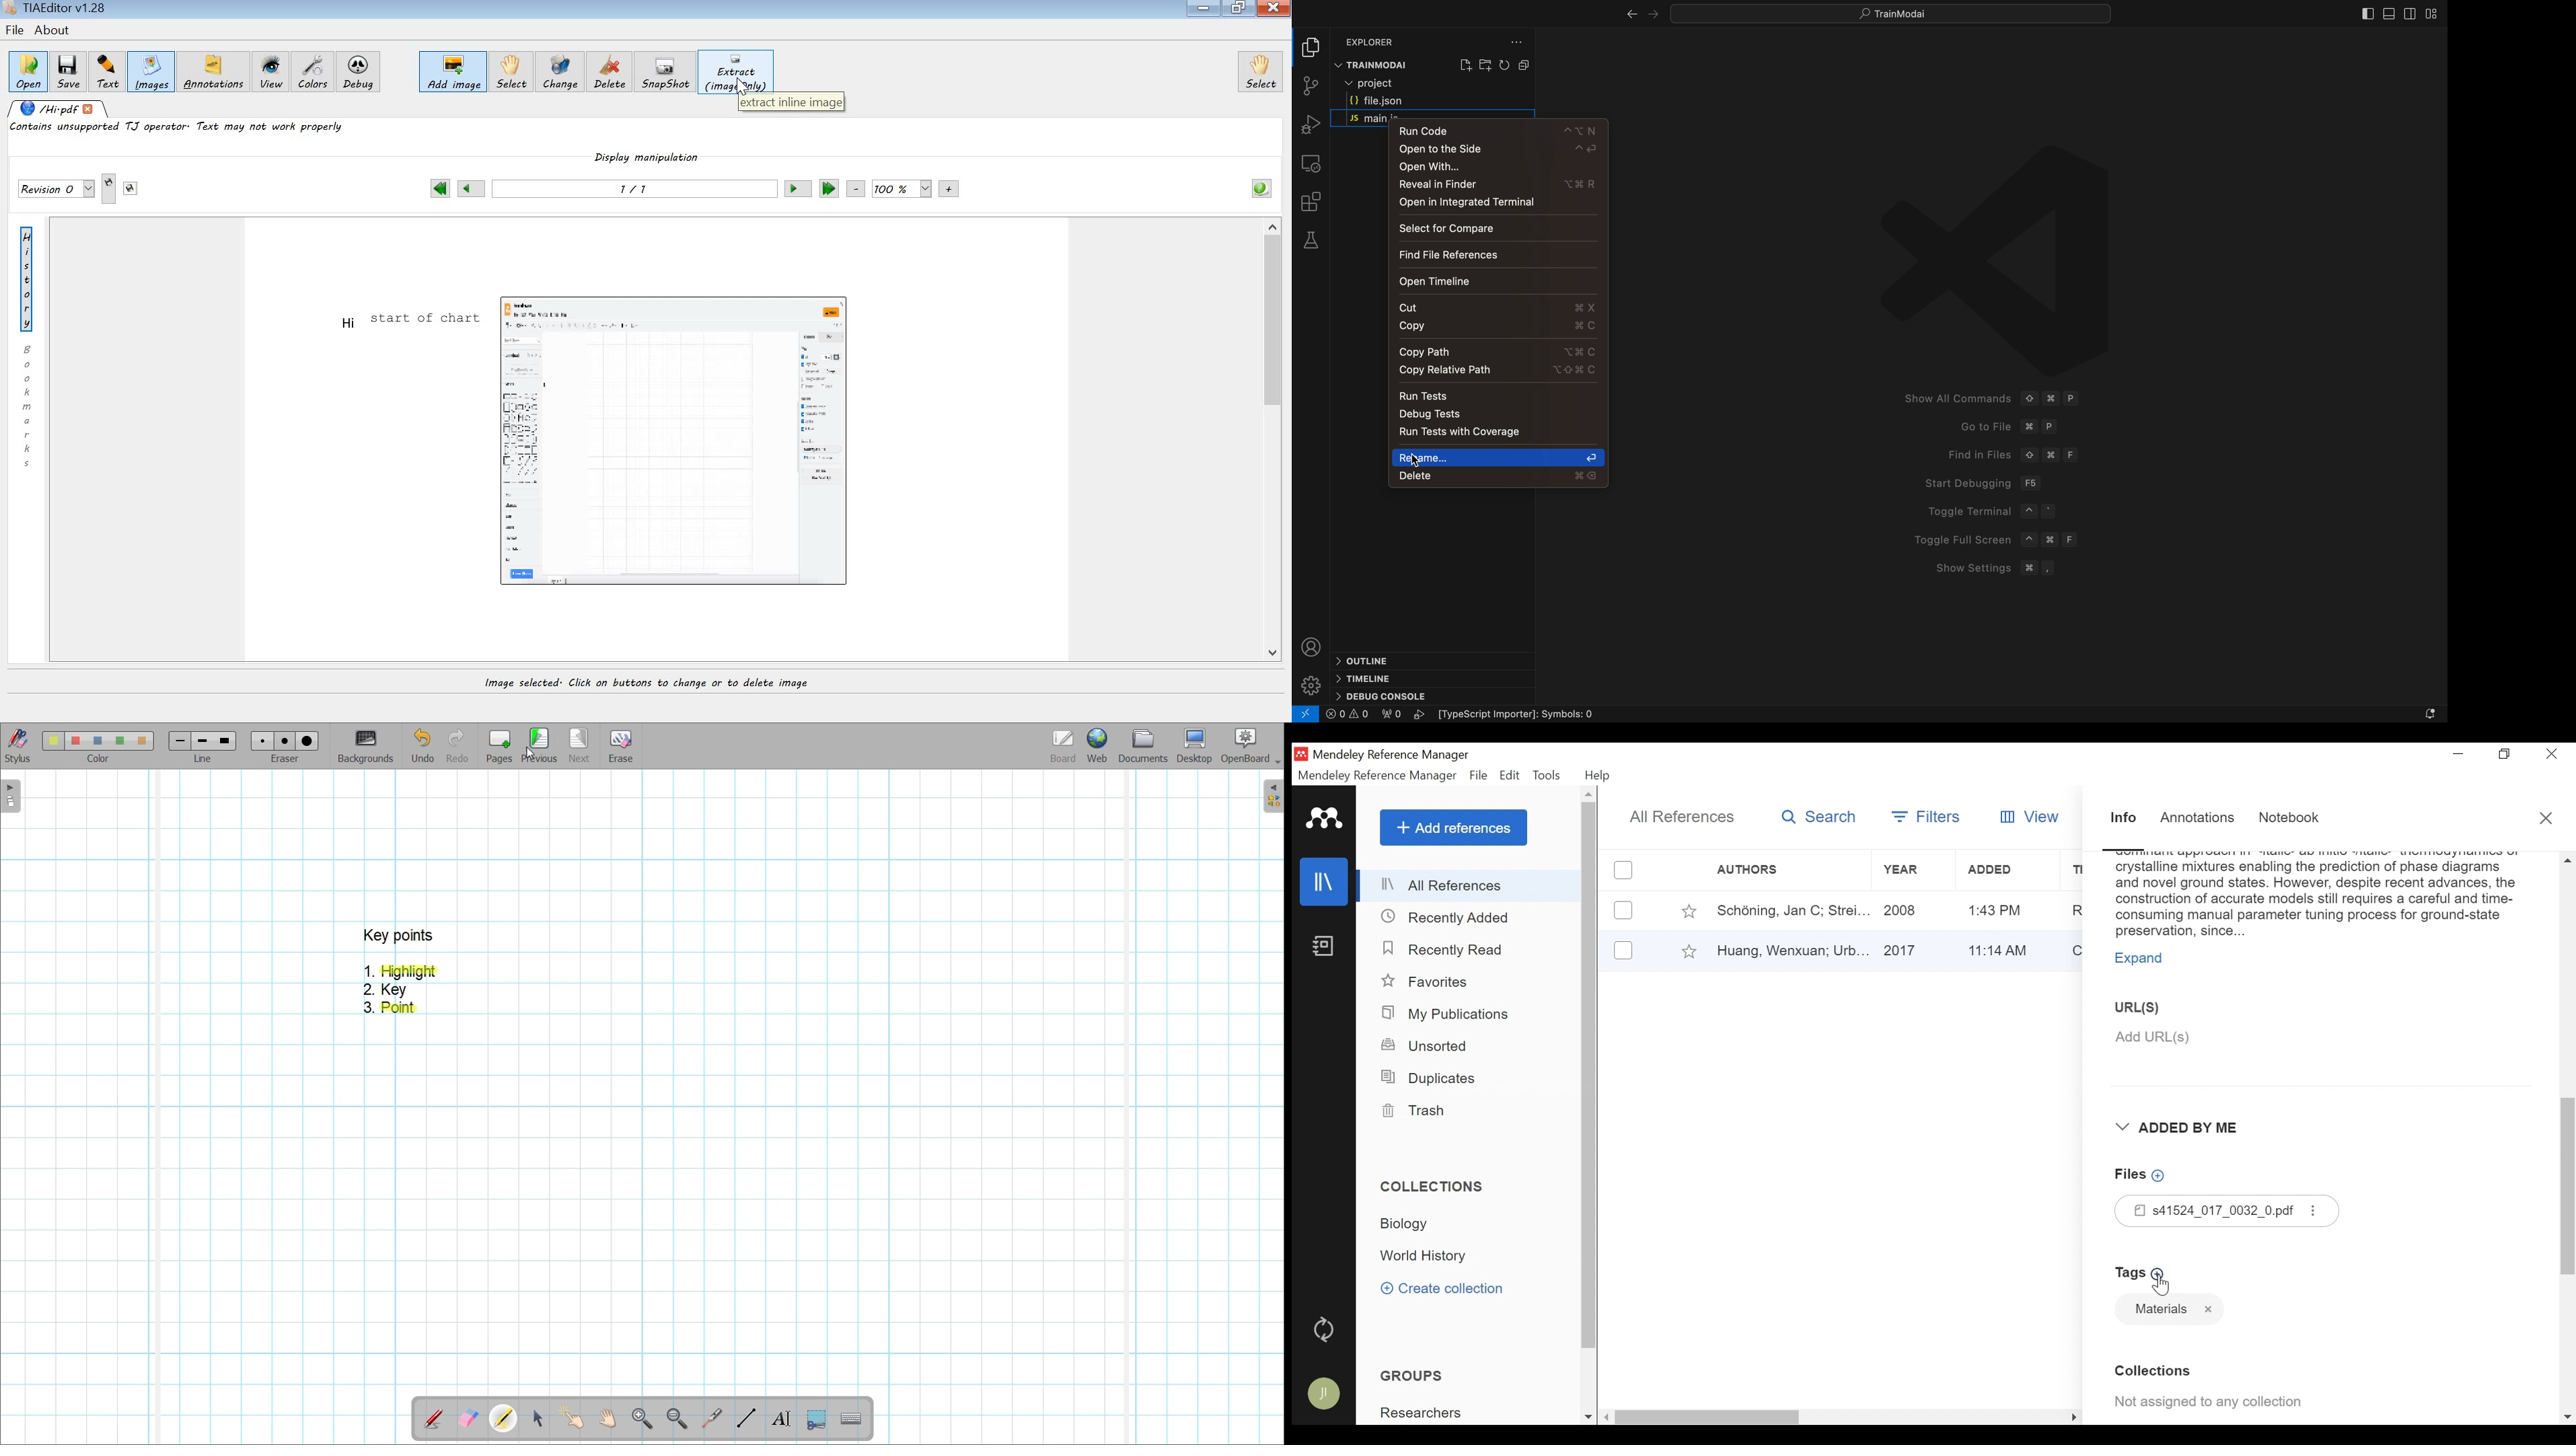 This screenshot has width=2576, height=1456. I want to click on Year, so click(1911, 949).